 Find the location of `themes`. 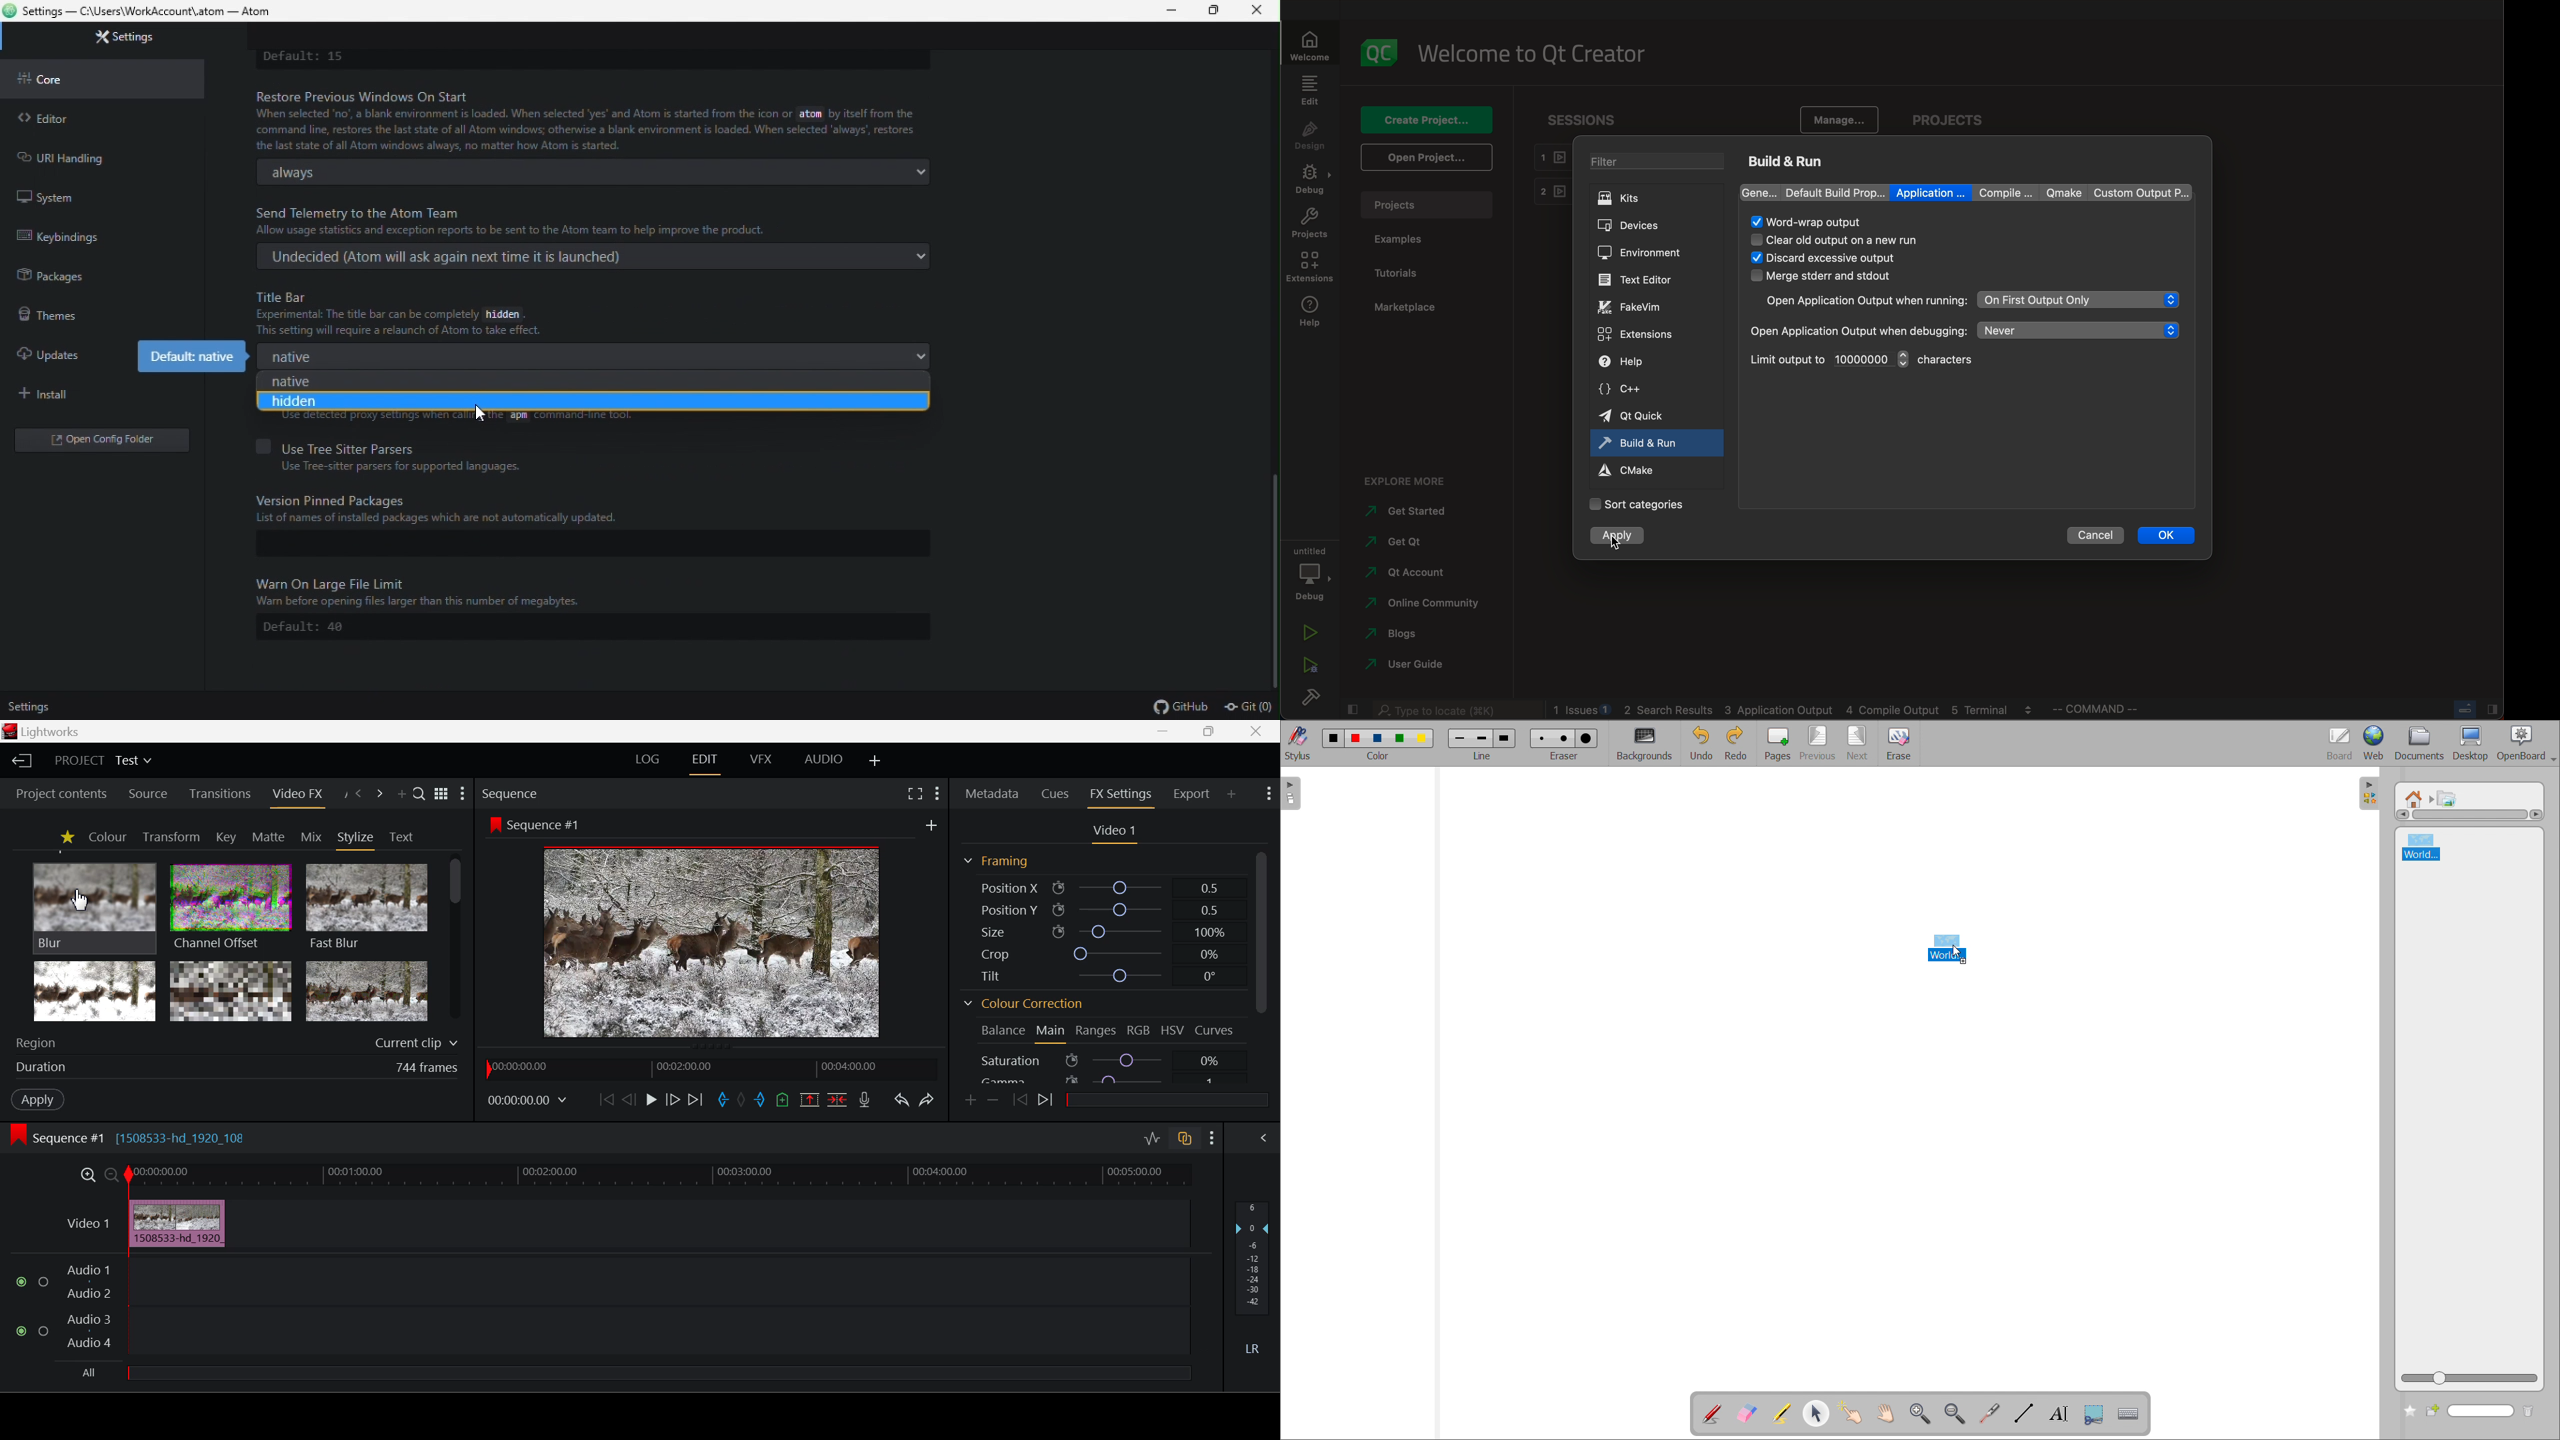

themes is located at coordinates (100, 312).